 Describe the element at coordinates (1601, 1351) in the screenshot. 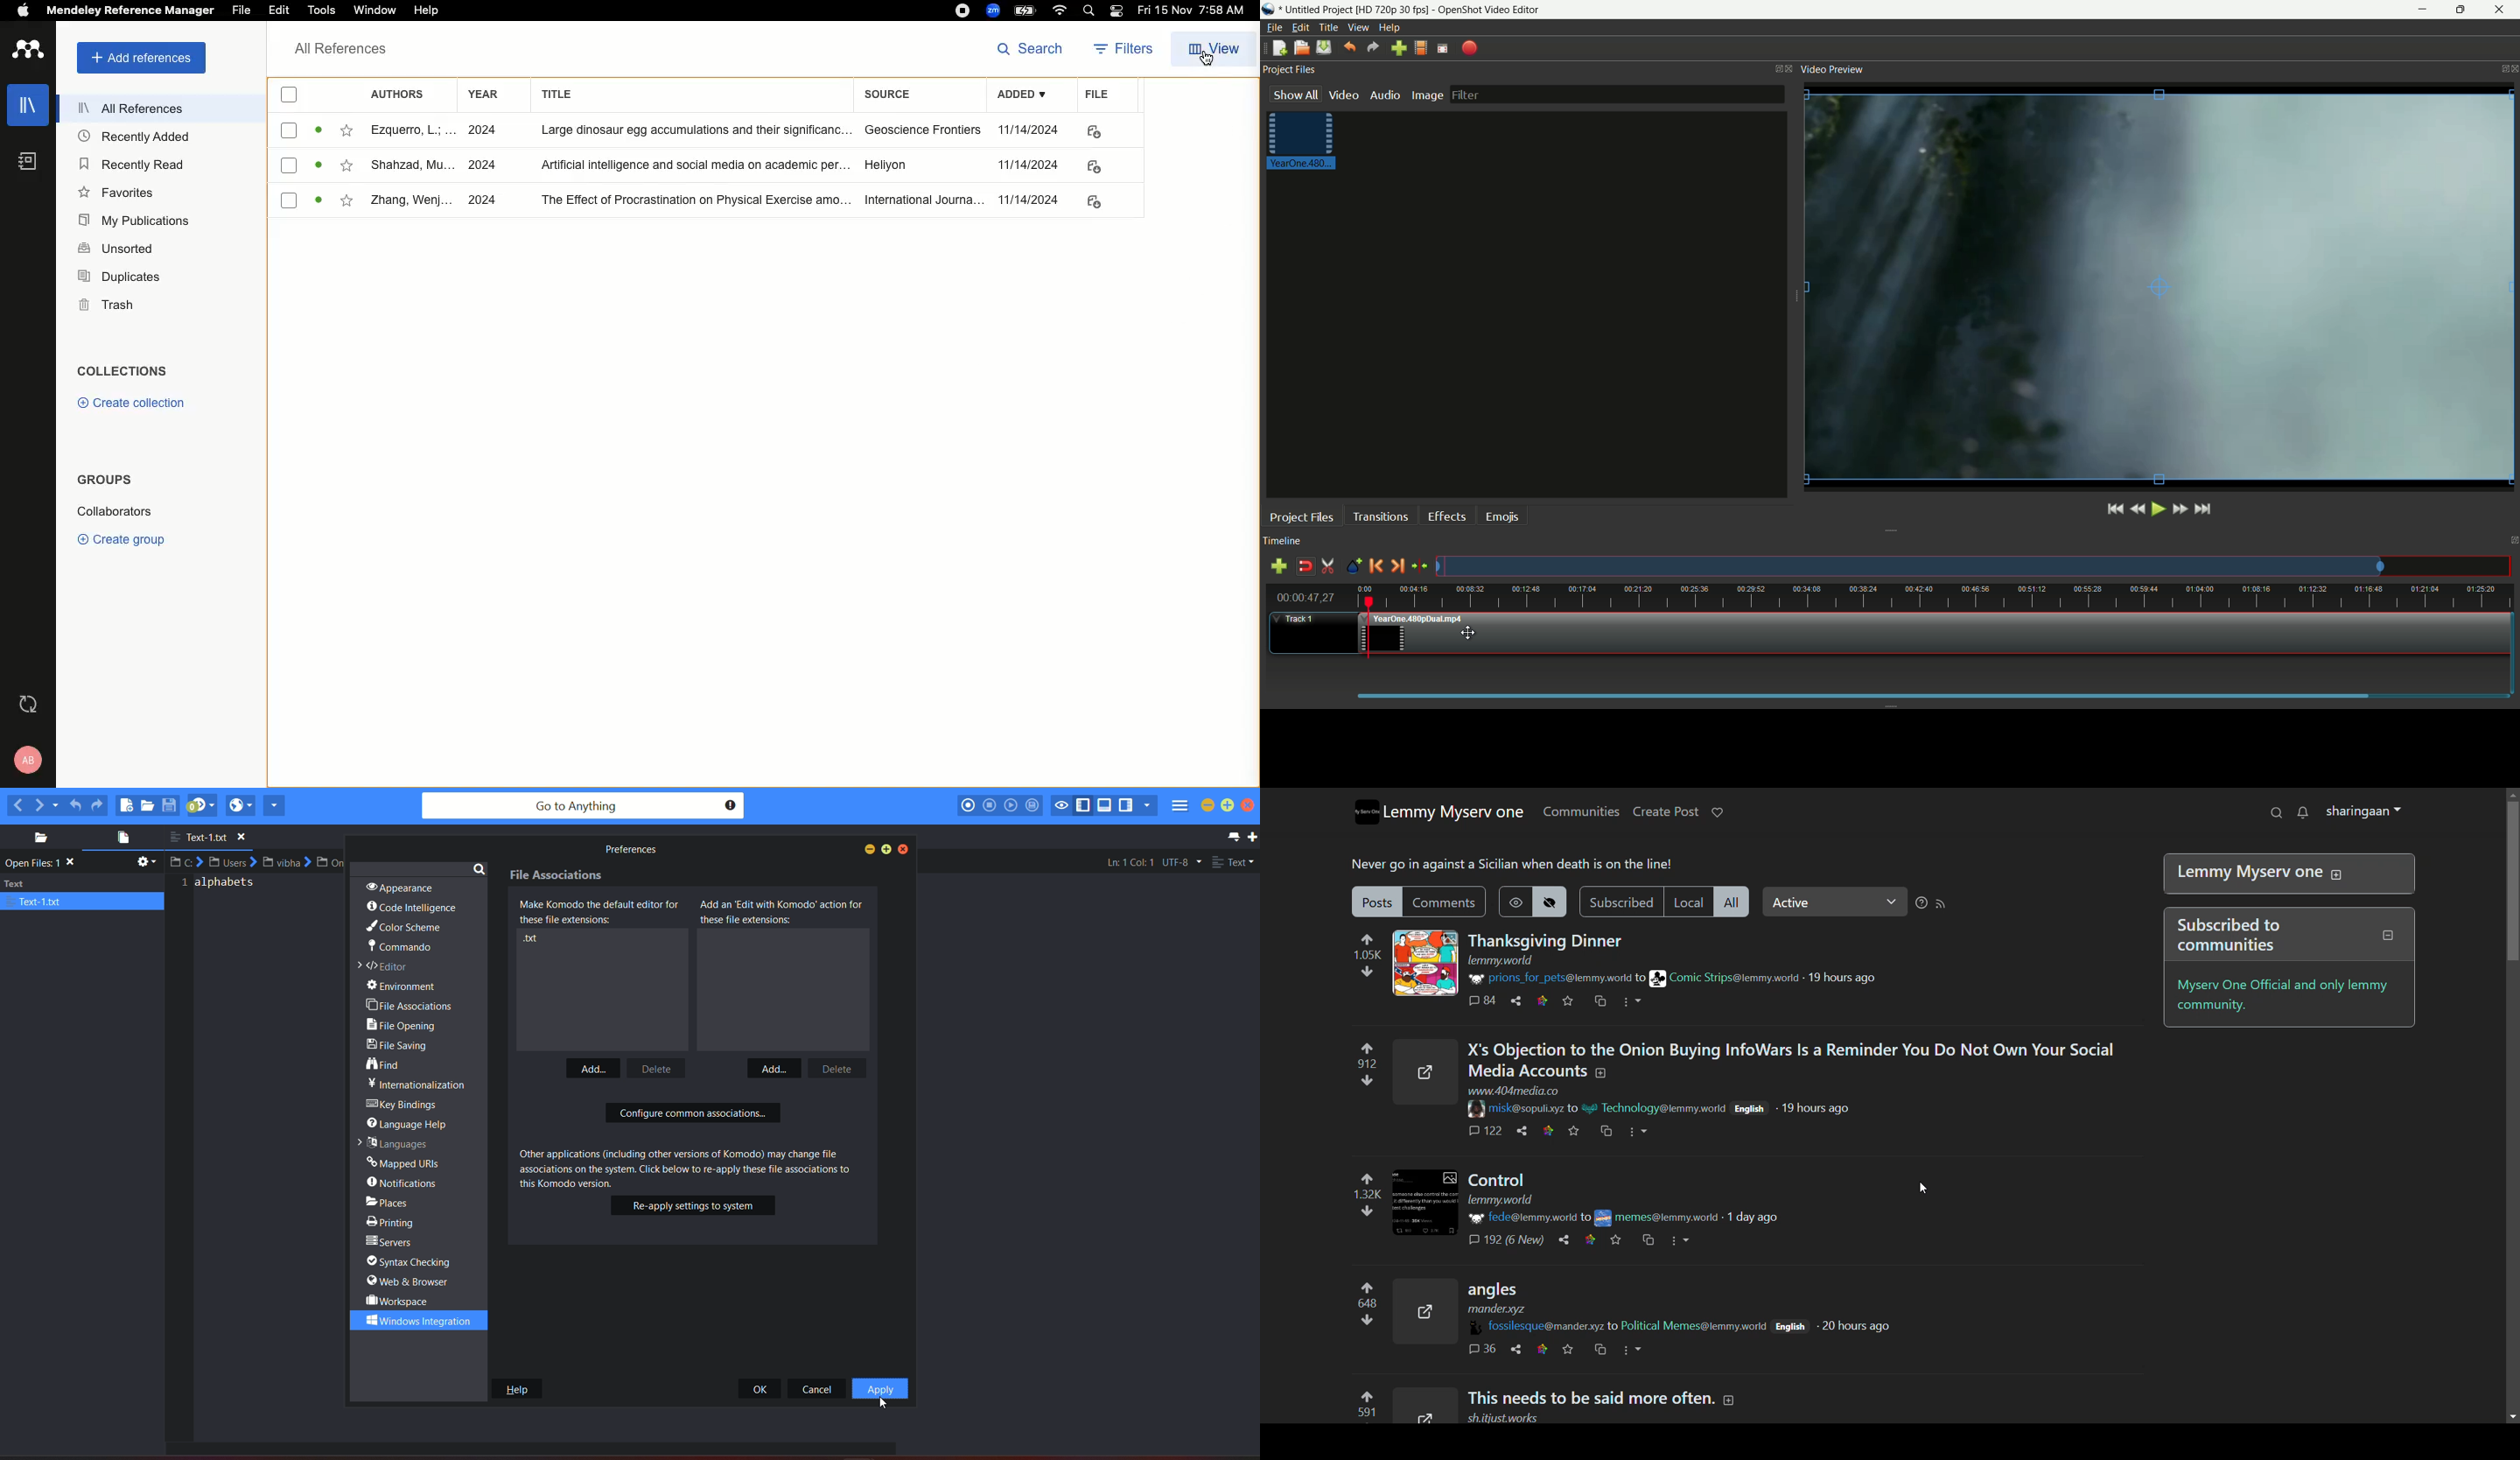

I see `cross post` at that location.